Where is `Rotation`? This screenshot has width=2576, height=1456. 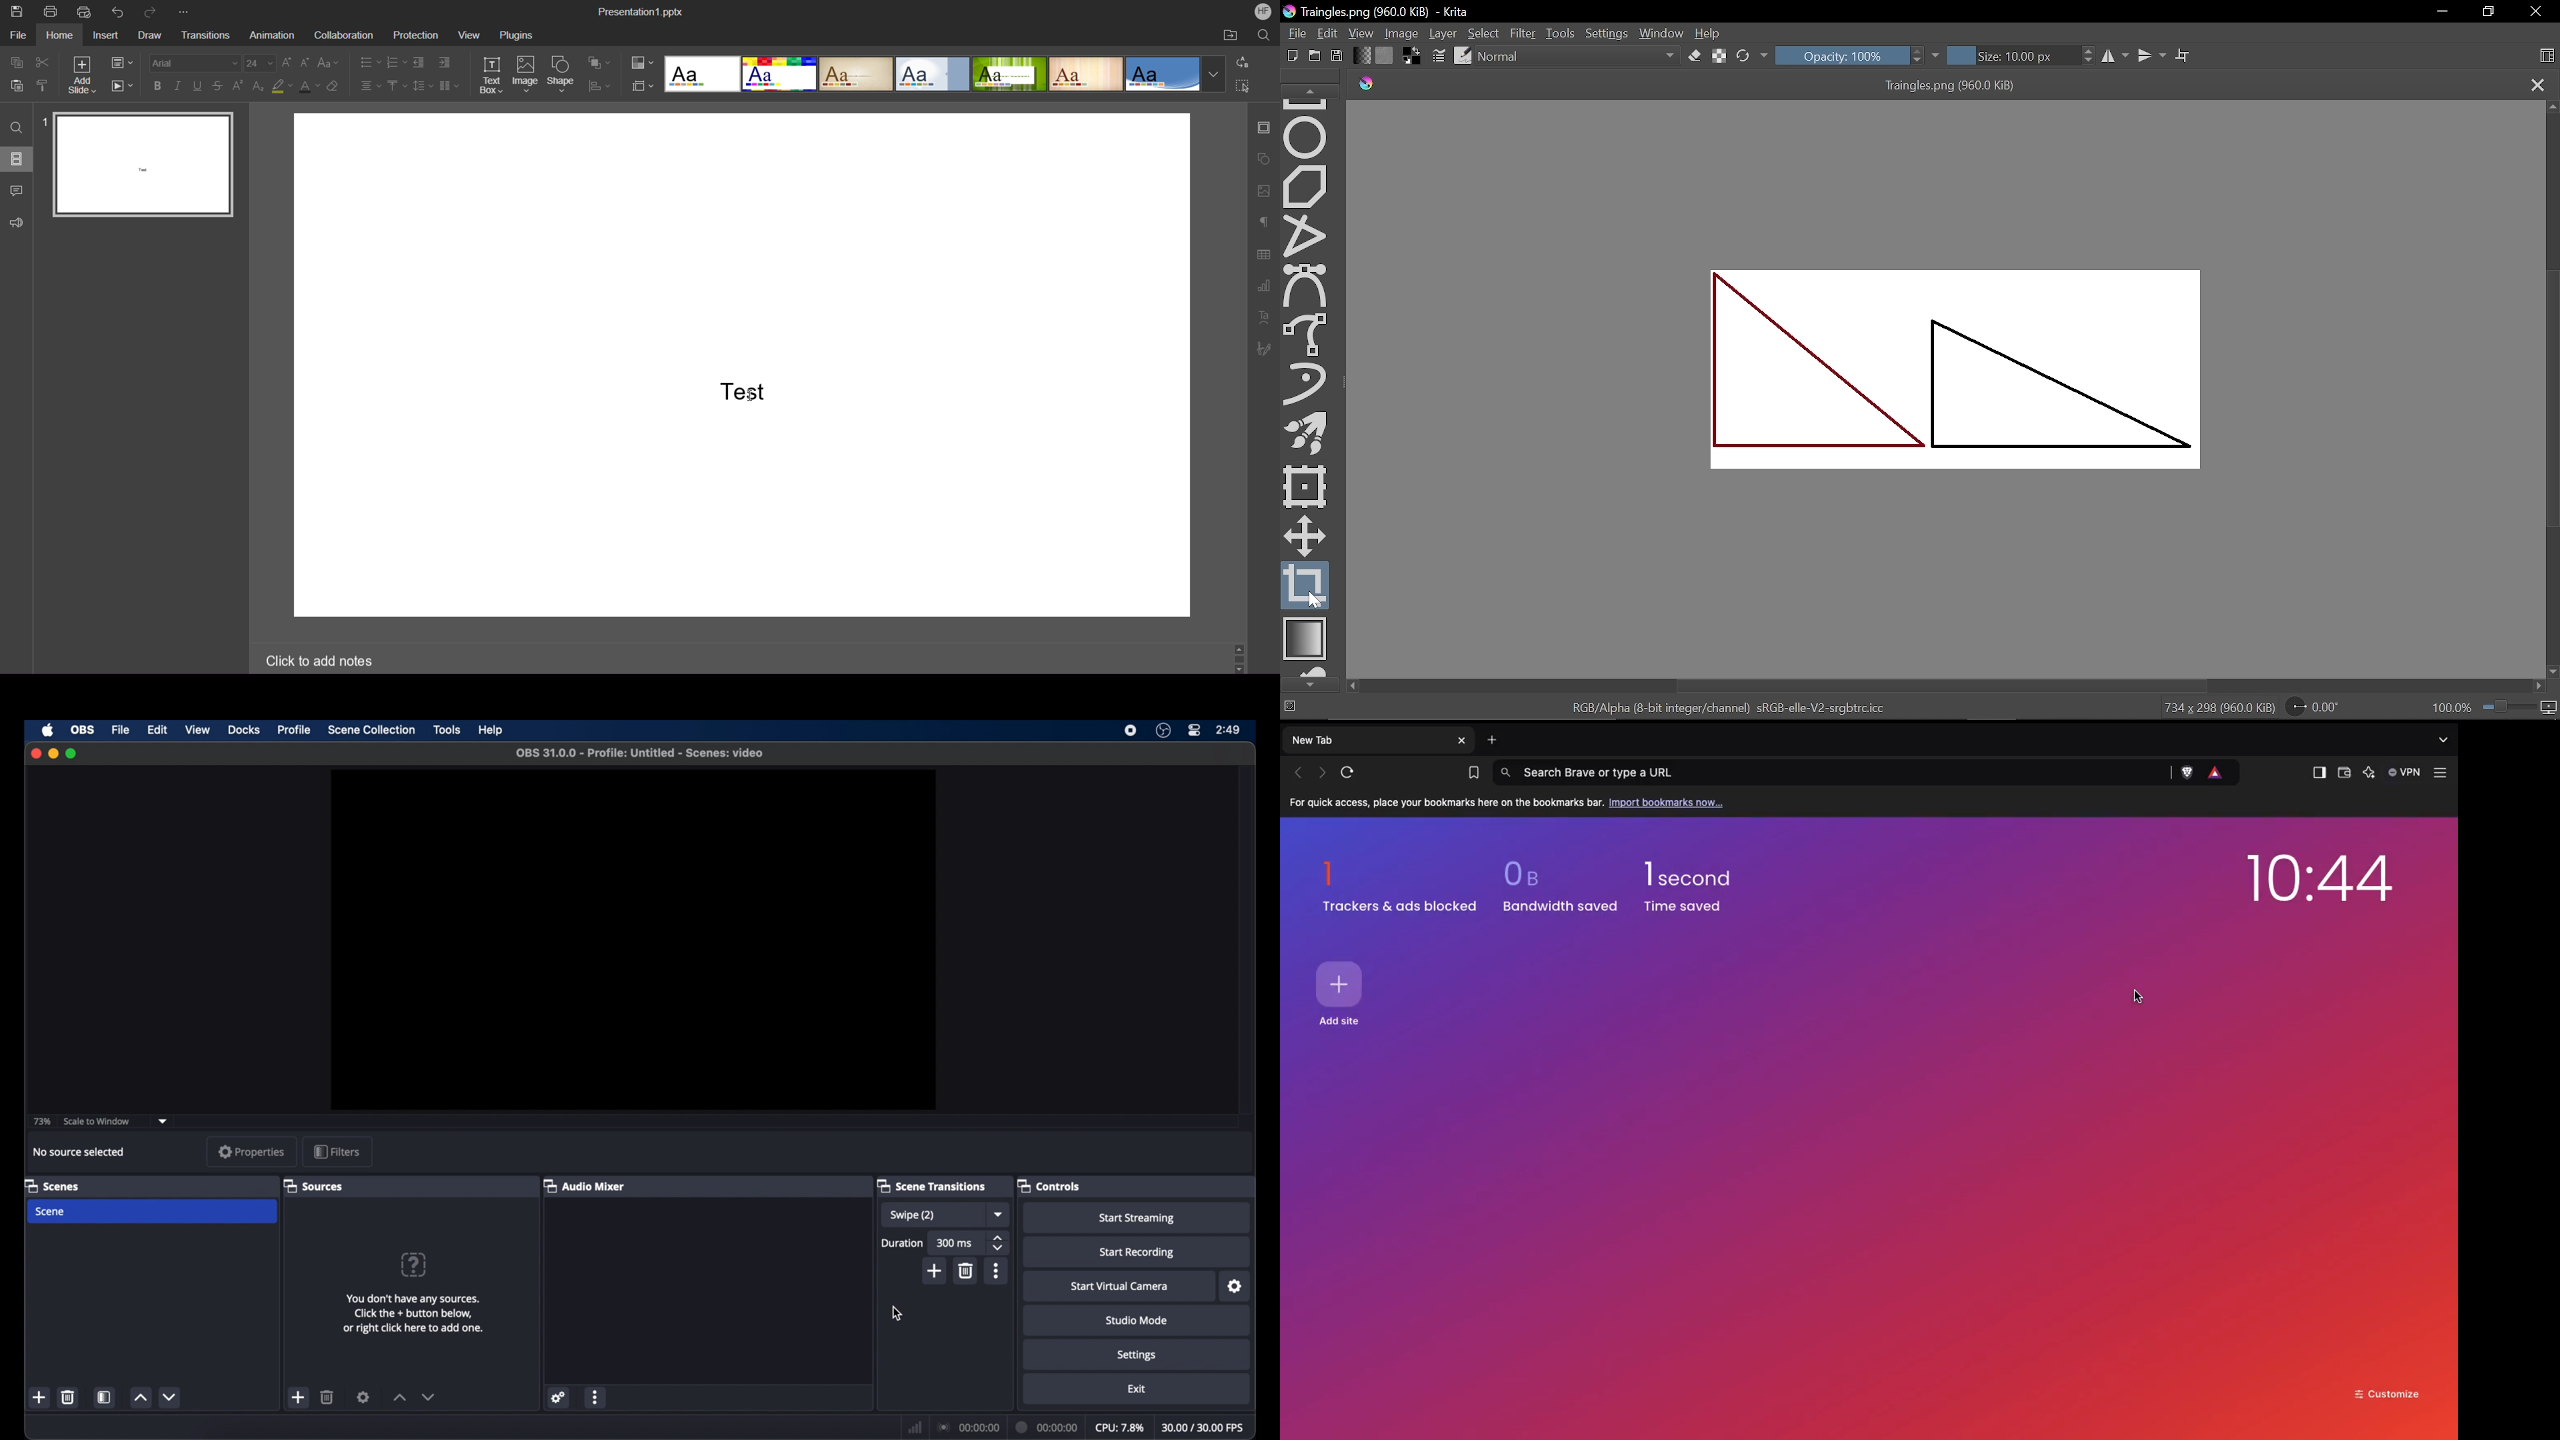 Rotation is located at coordinates (2319, 707).